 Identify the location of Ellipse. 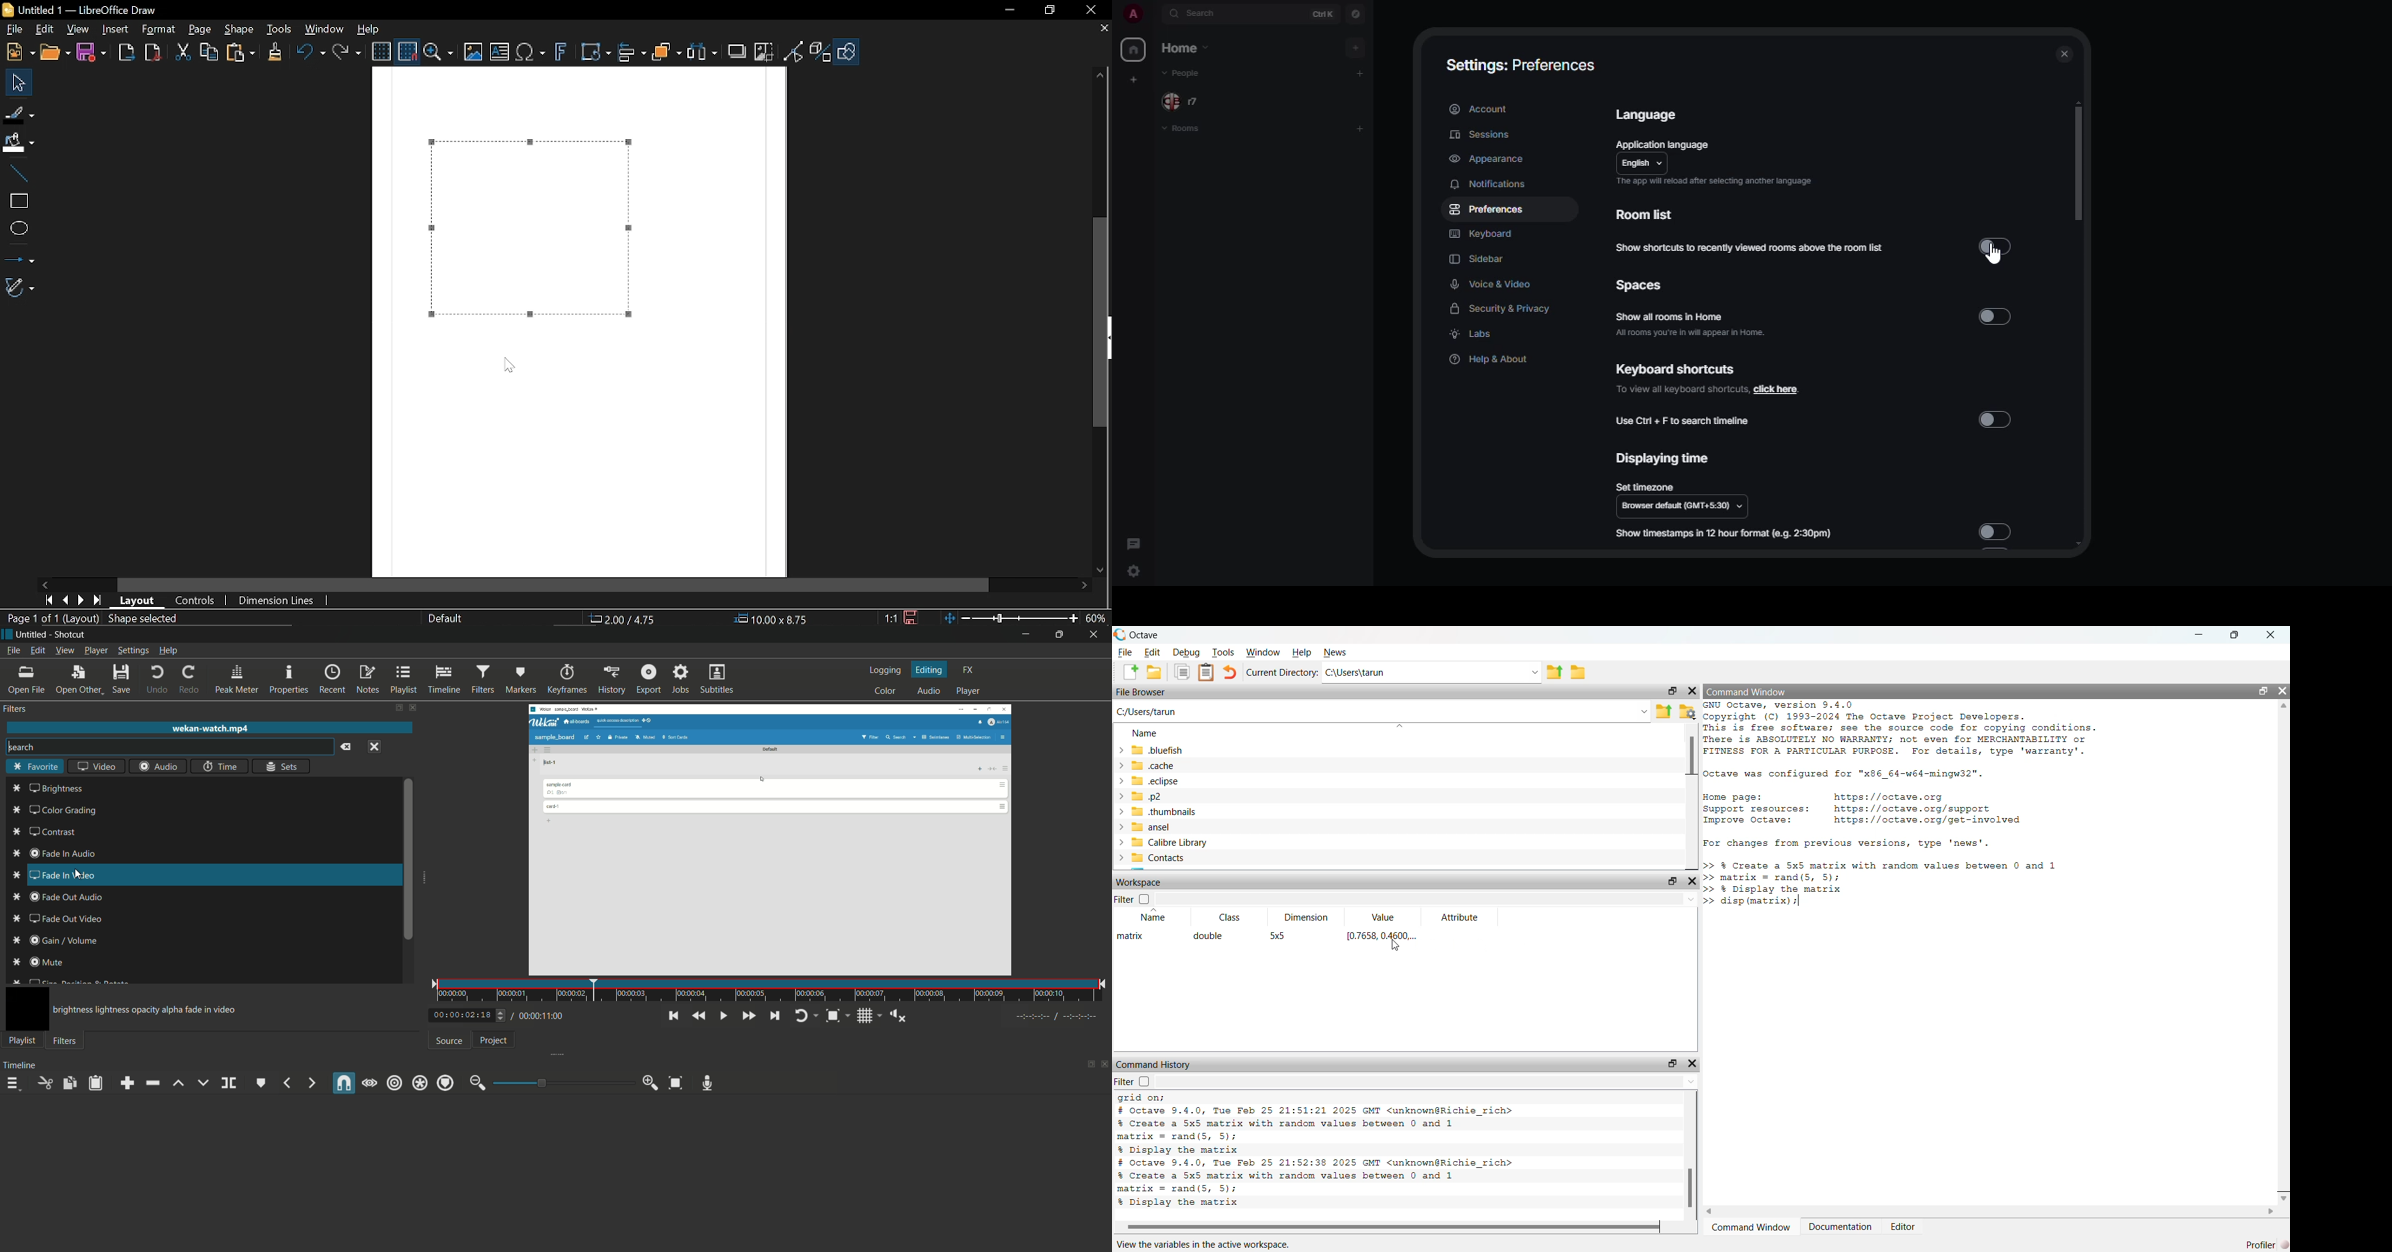
(17, 227).